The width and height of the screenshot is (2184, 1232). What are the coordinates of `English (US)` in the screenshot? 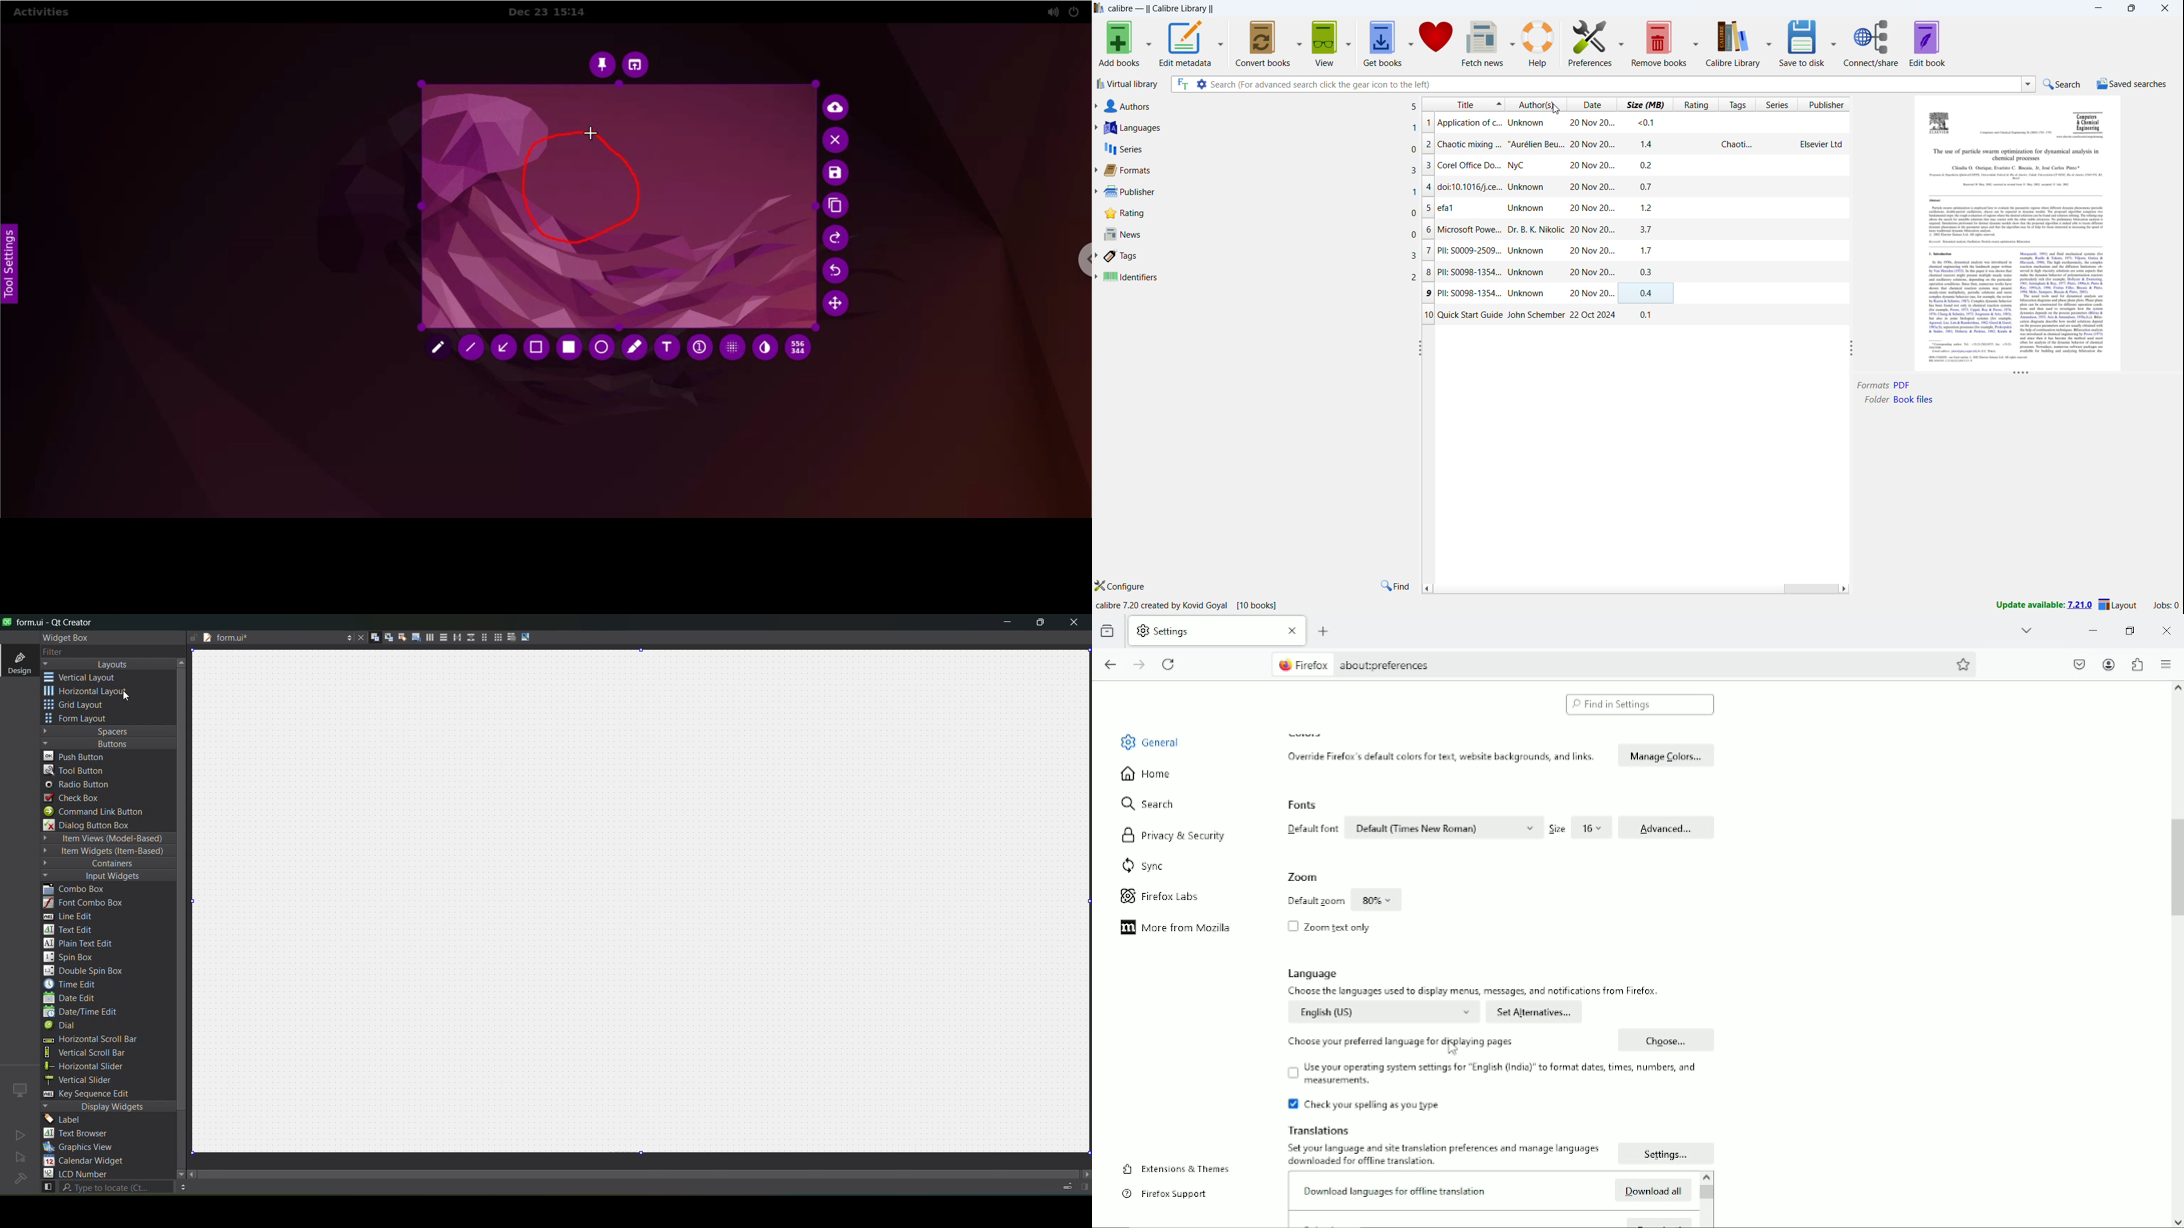 It's located at (1383, 1012).